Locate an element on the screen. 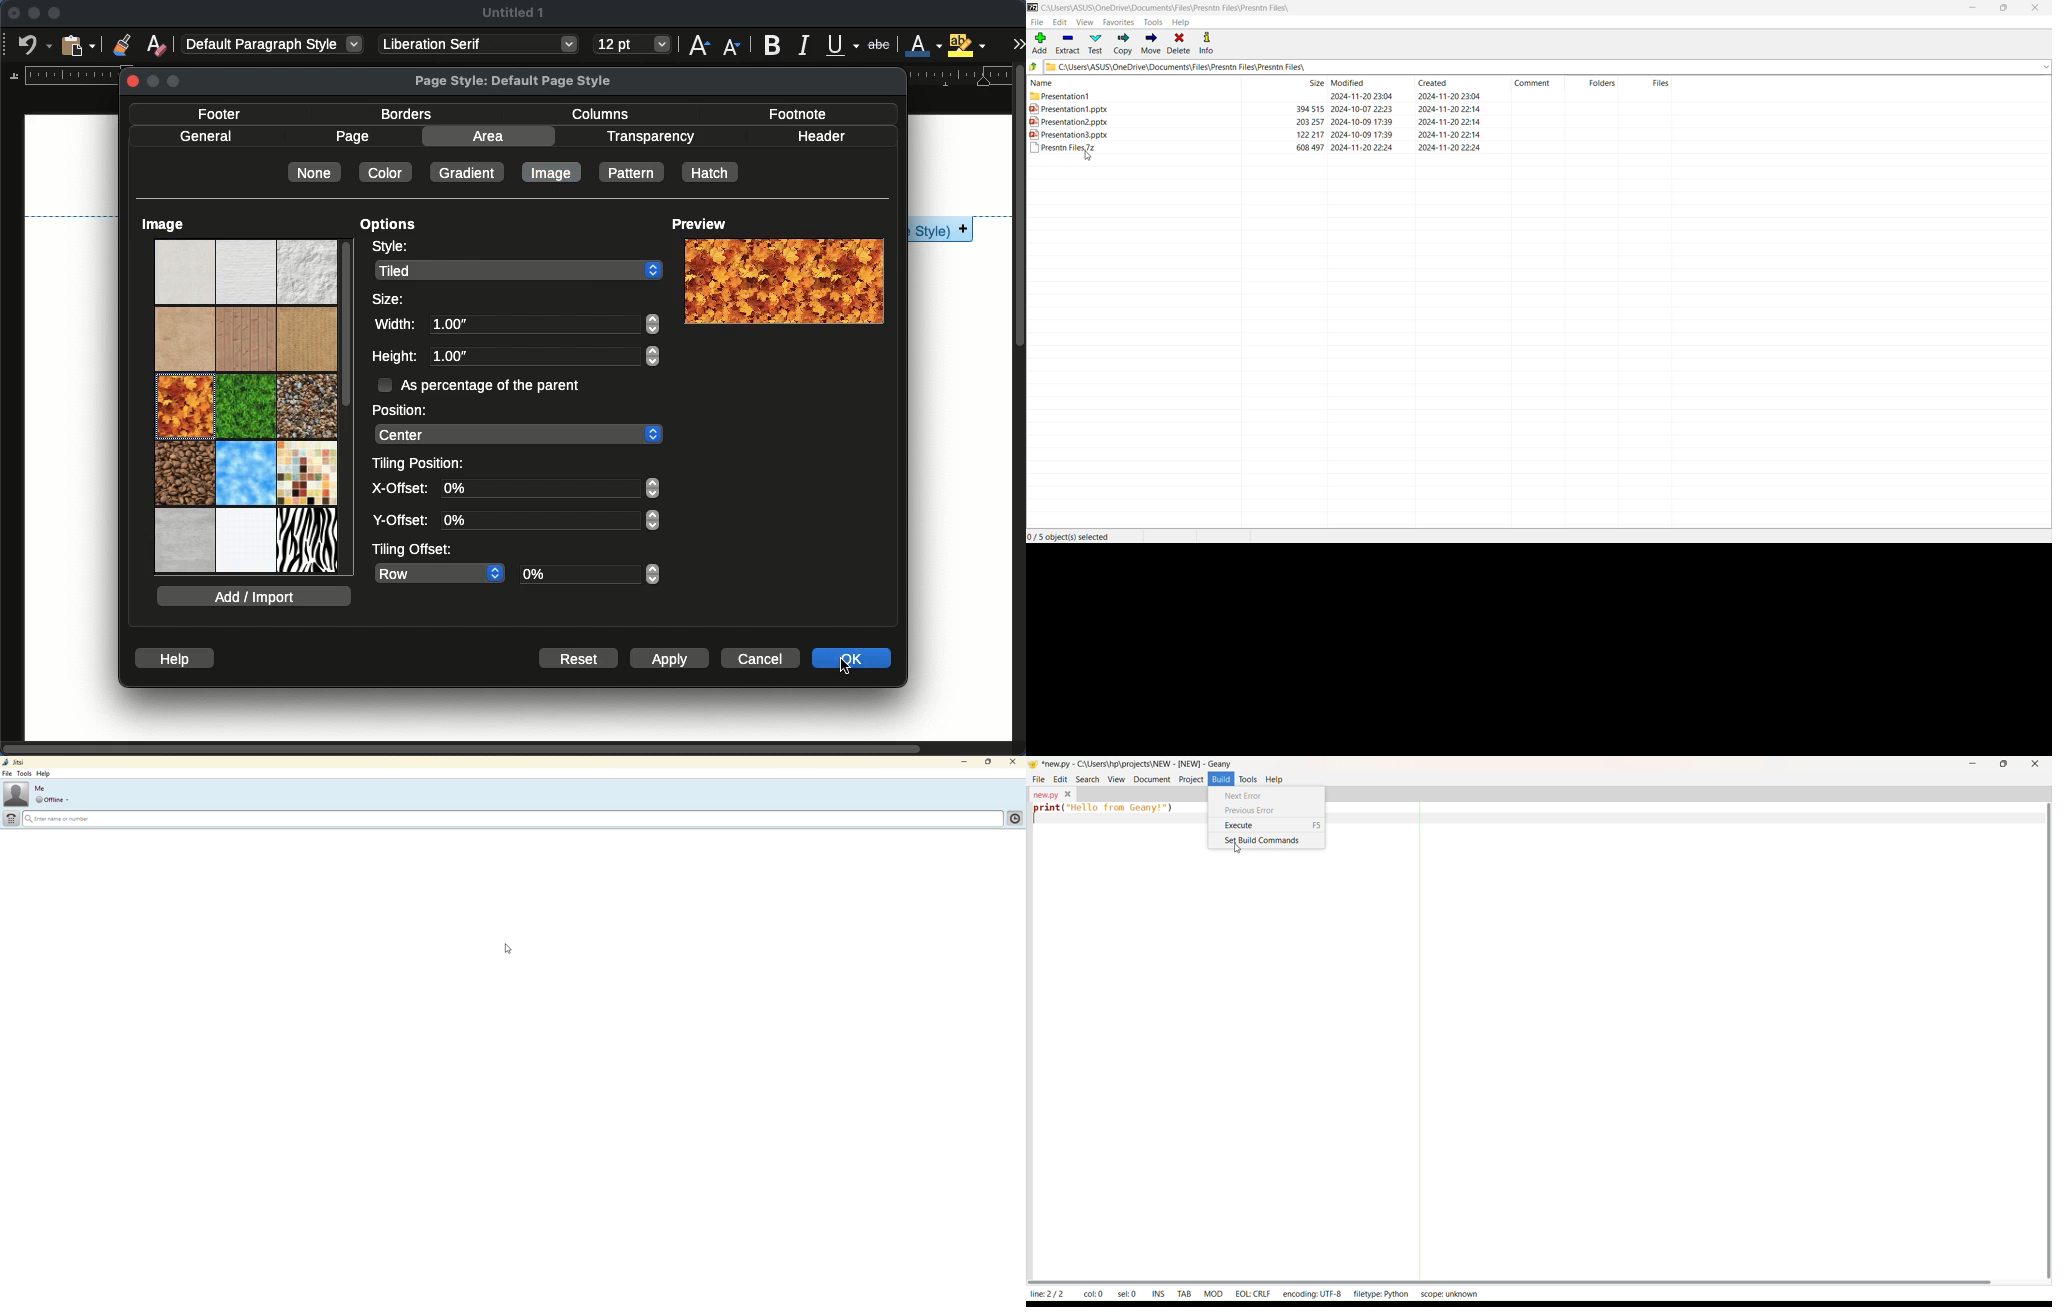 This screenshot has height=1316, width=2072. gradient is located at coordinates (465, 171).